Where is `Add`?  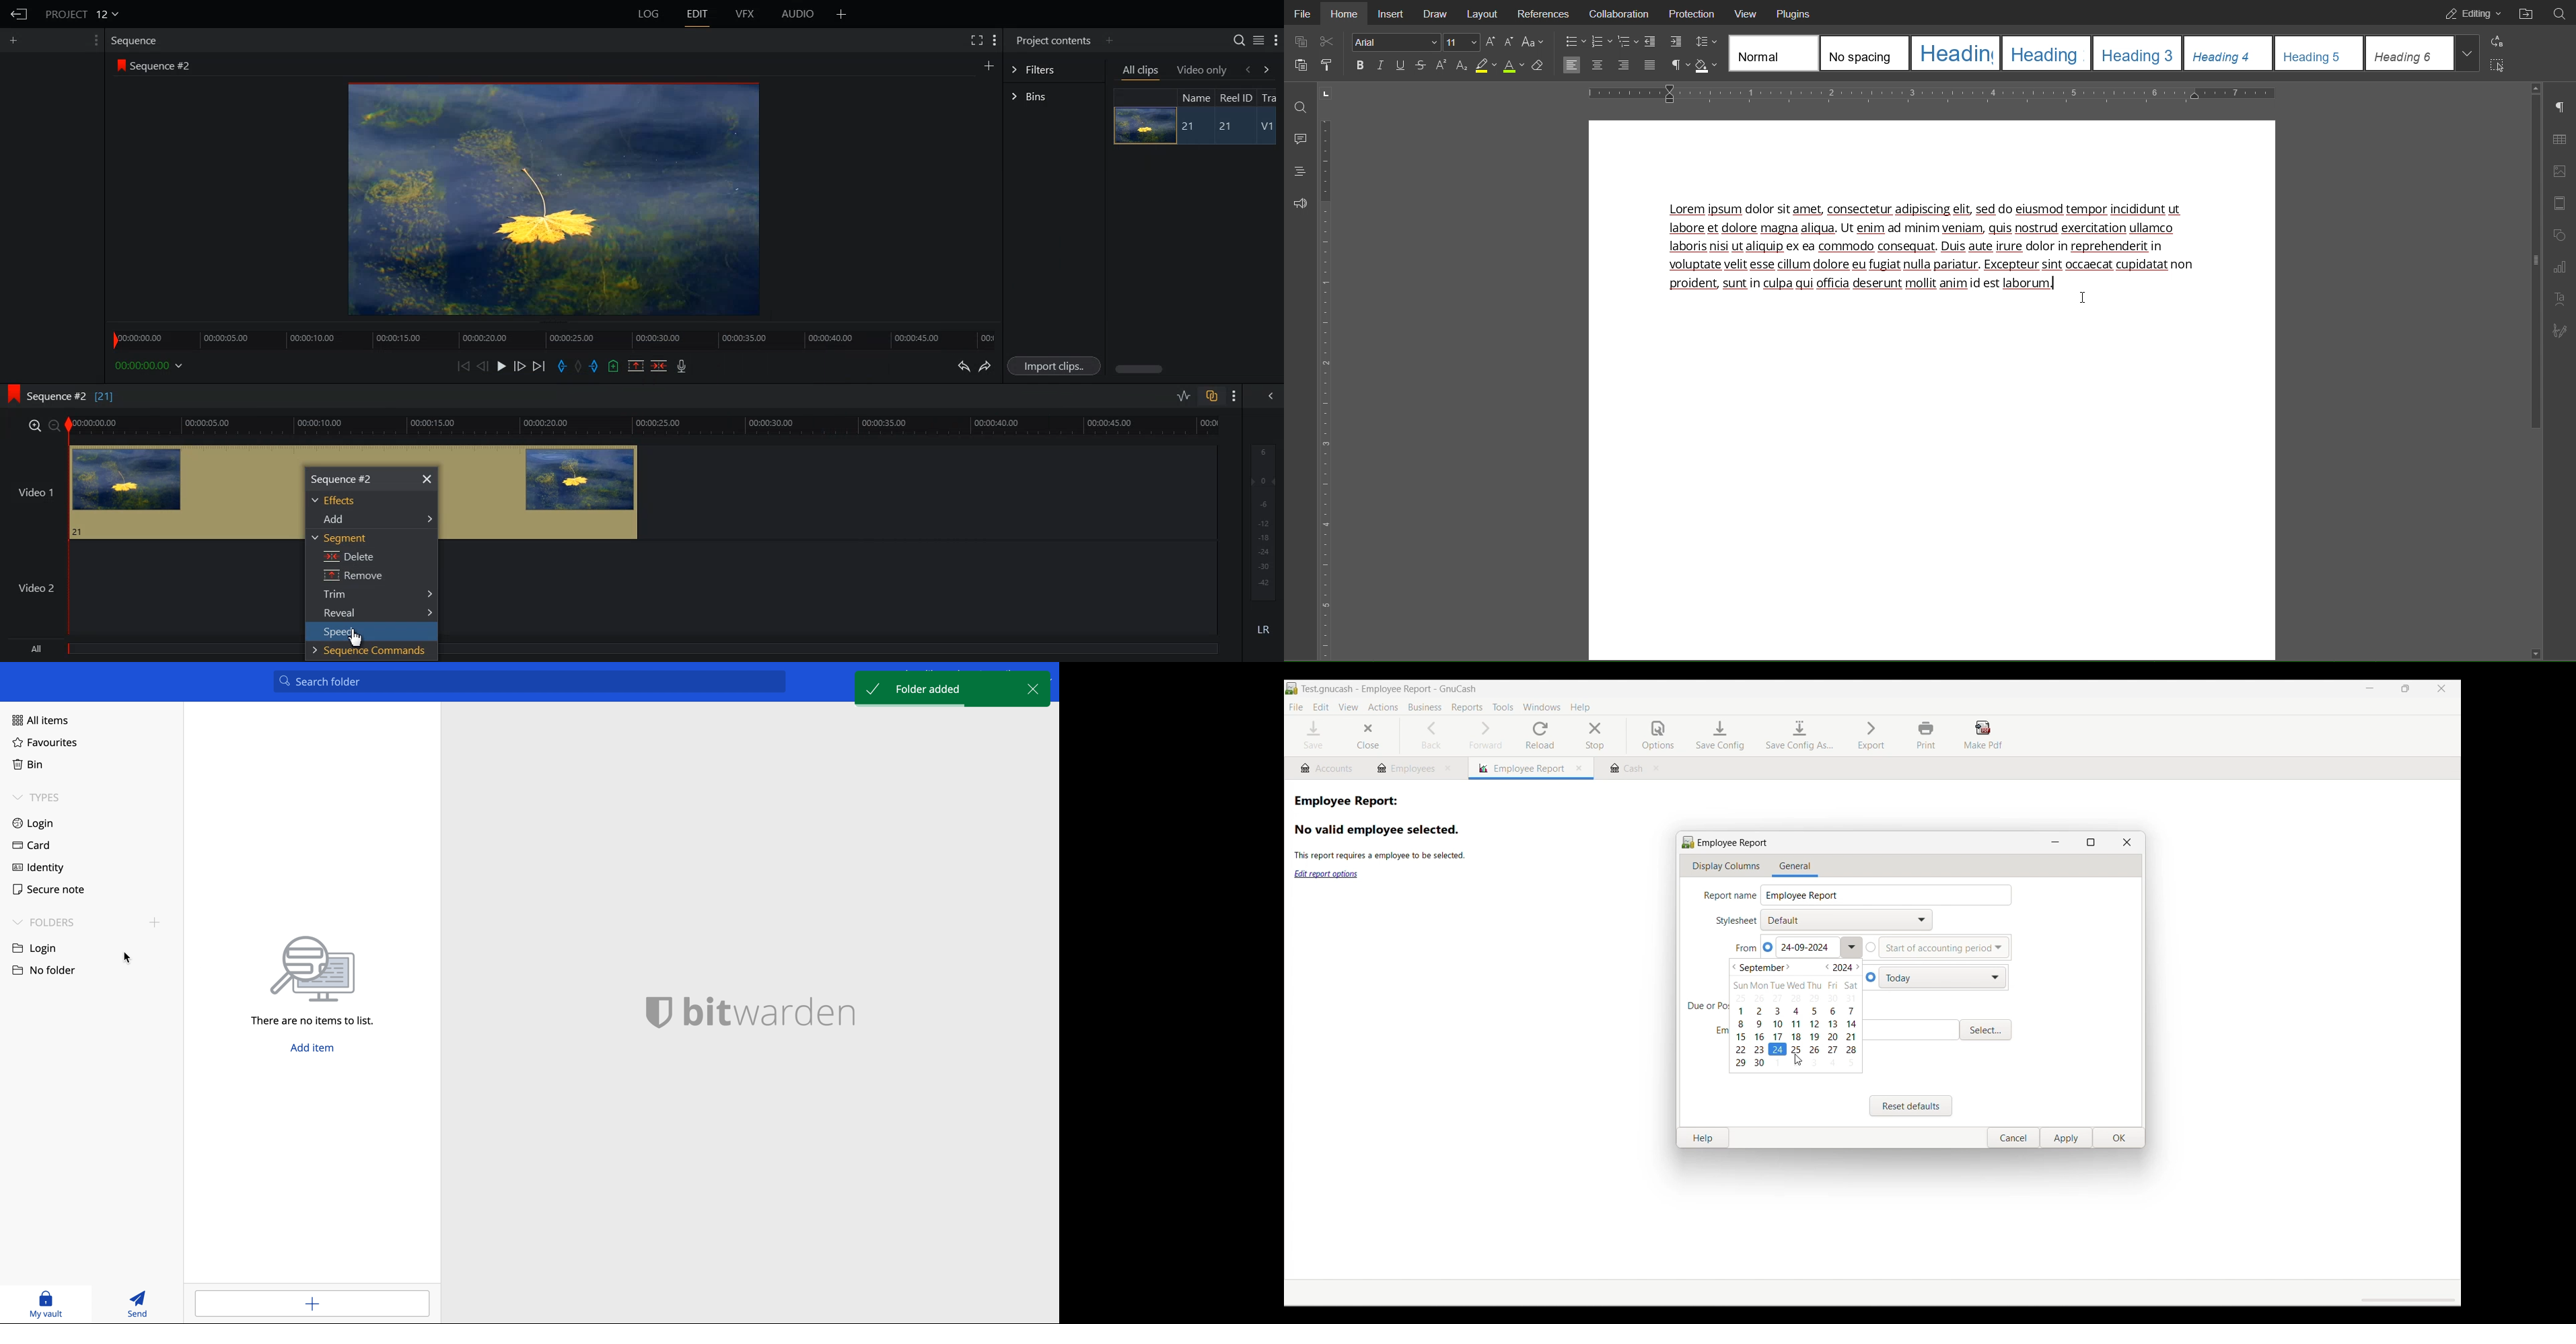
Add is located at coordinates (375, 518).